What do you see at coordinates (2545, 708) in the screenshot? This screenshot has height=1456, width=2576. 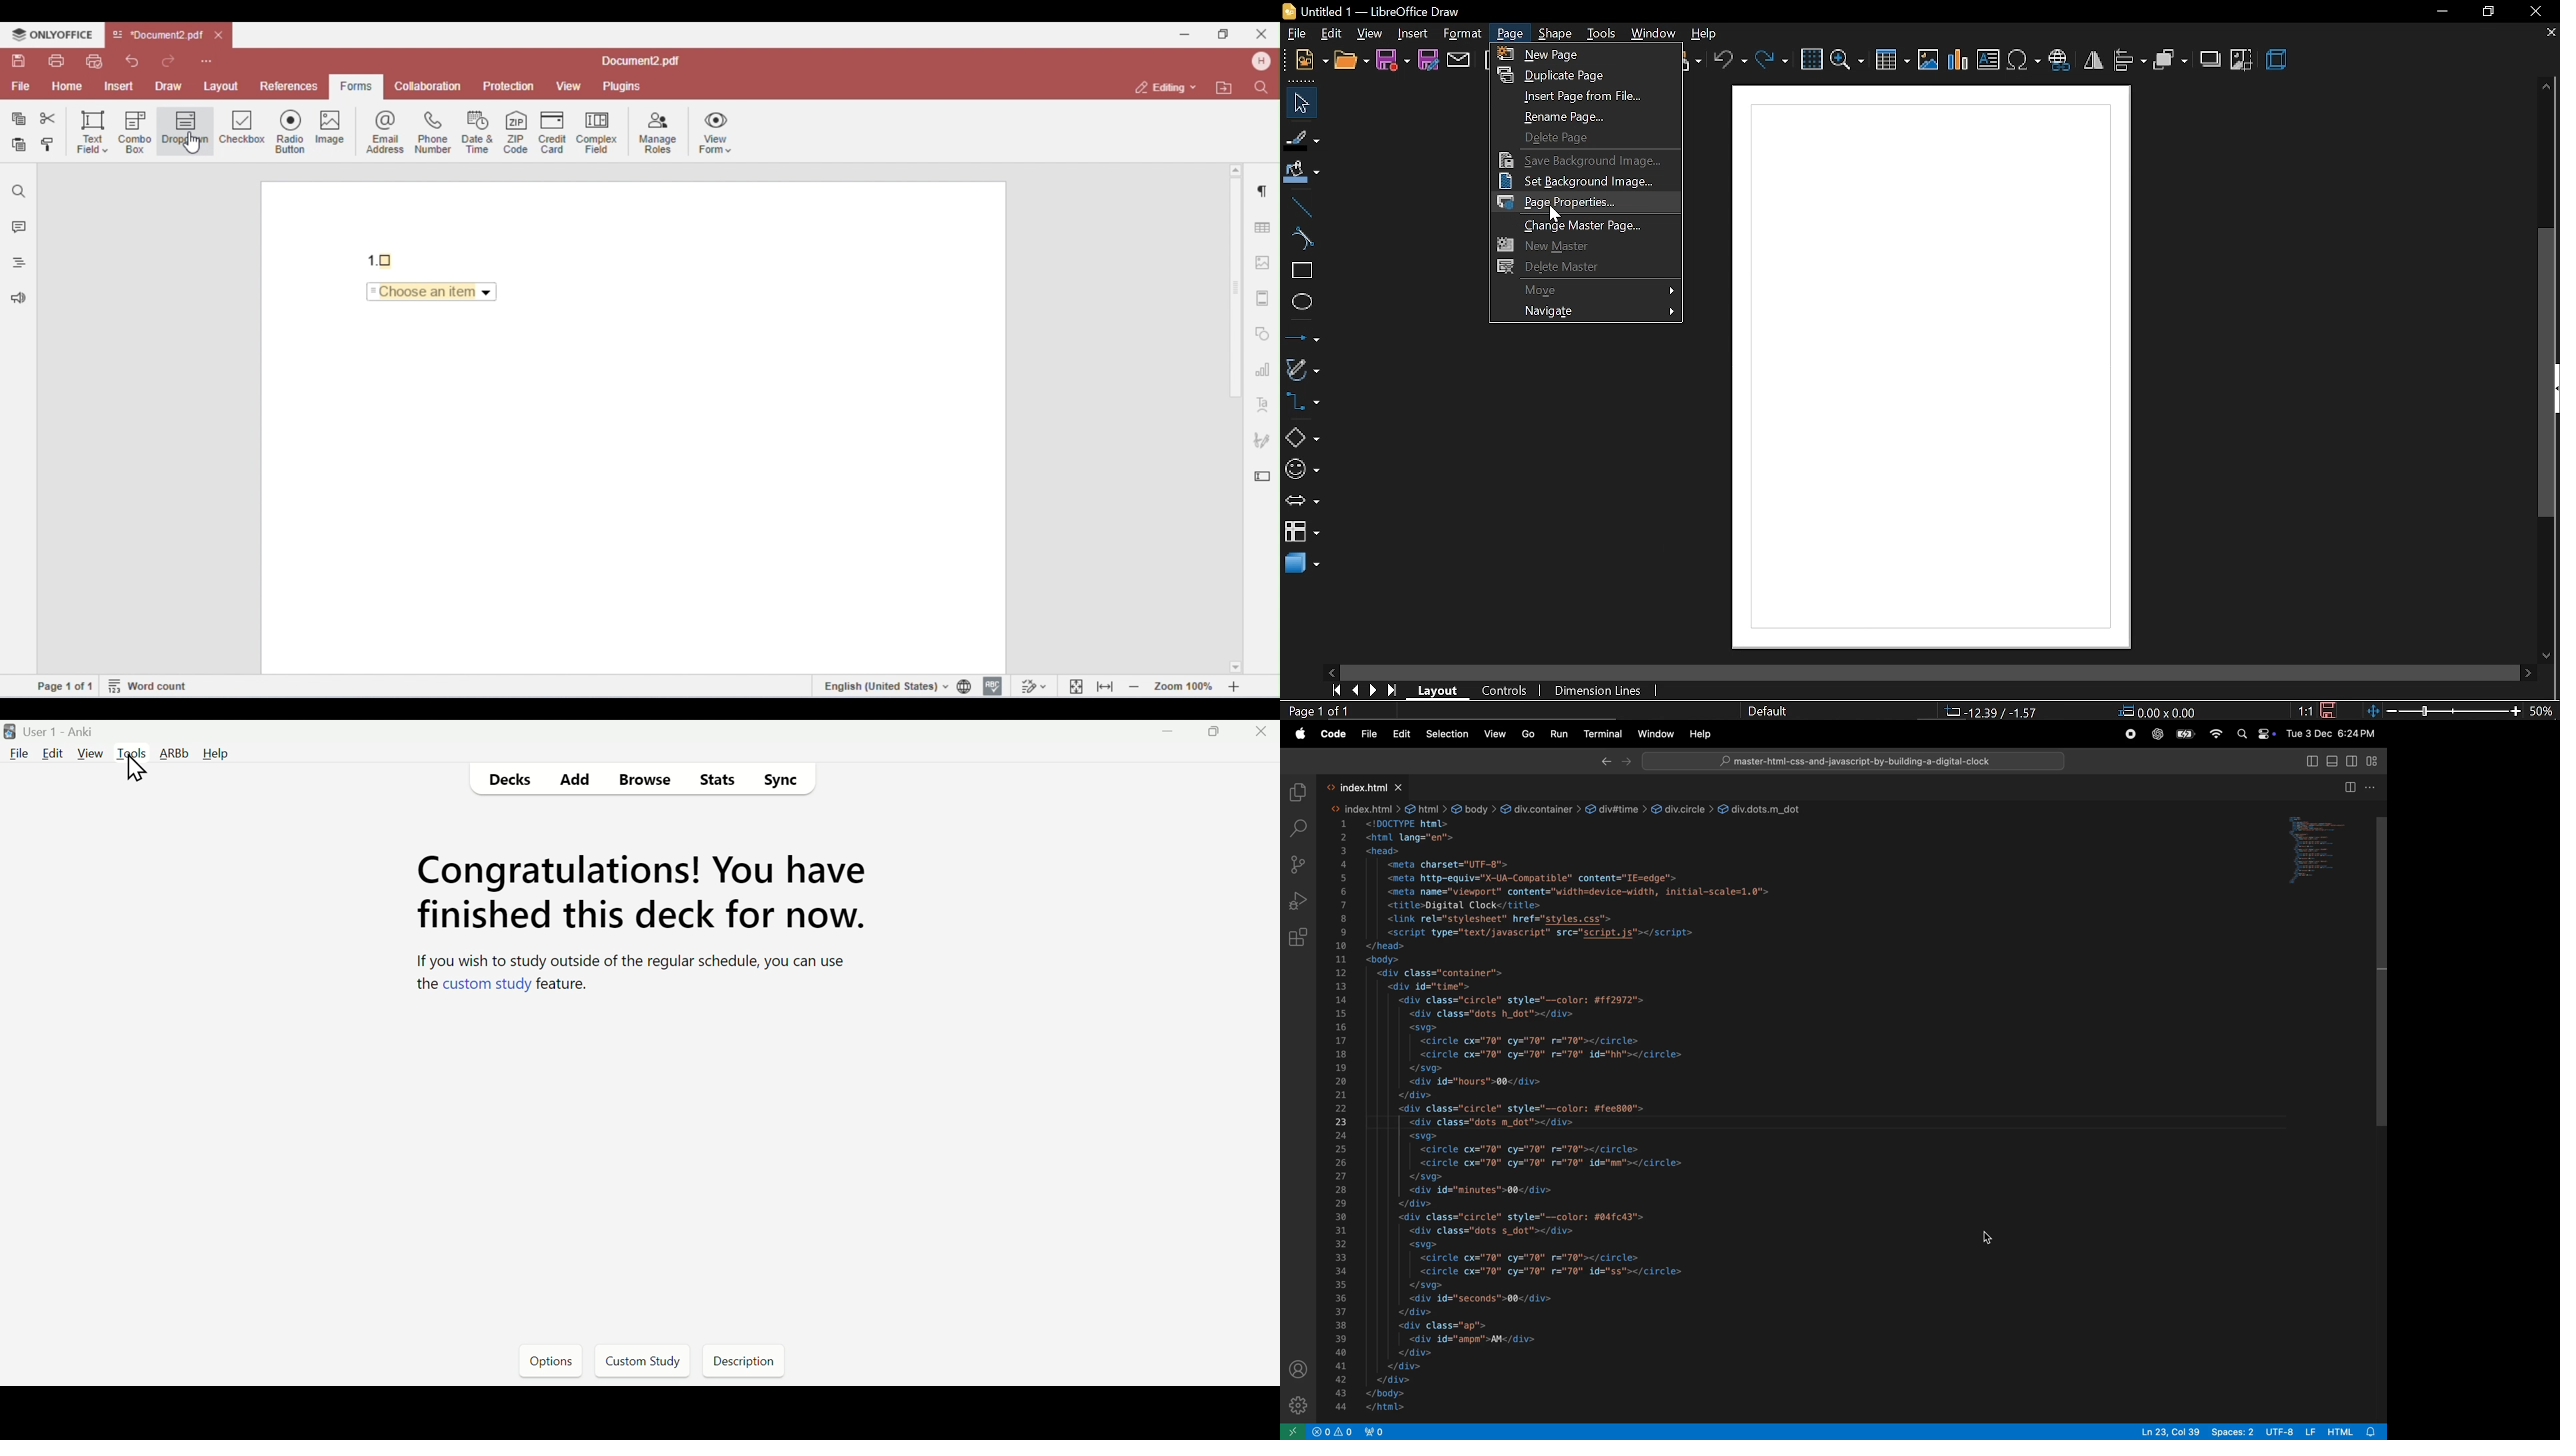 I see `60% - current zoom` at bounding box center [2545, 708].